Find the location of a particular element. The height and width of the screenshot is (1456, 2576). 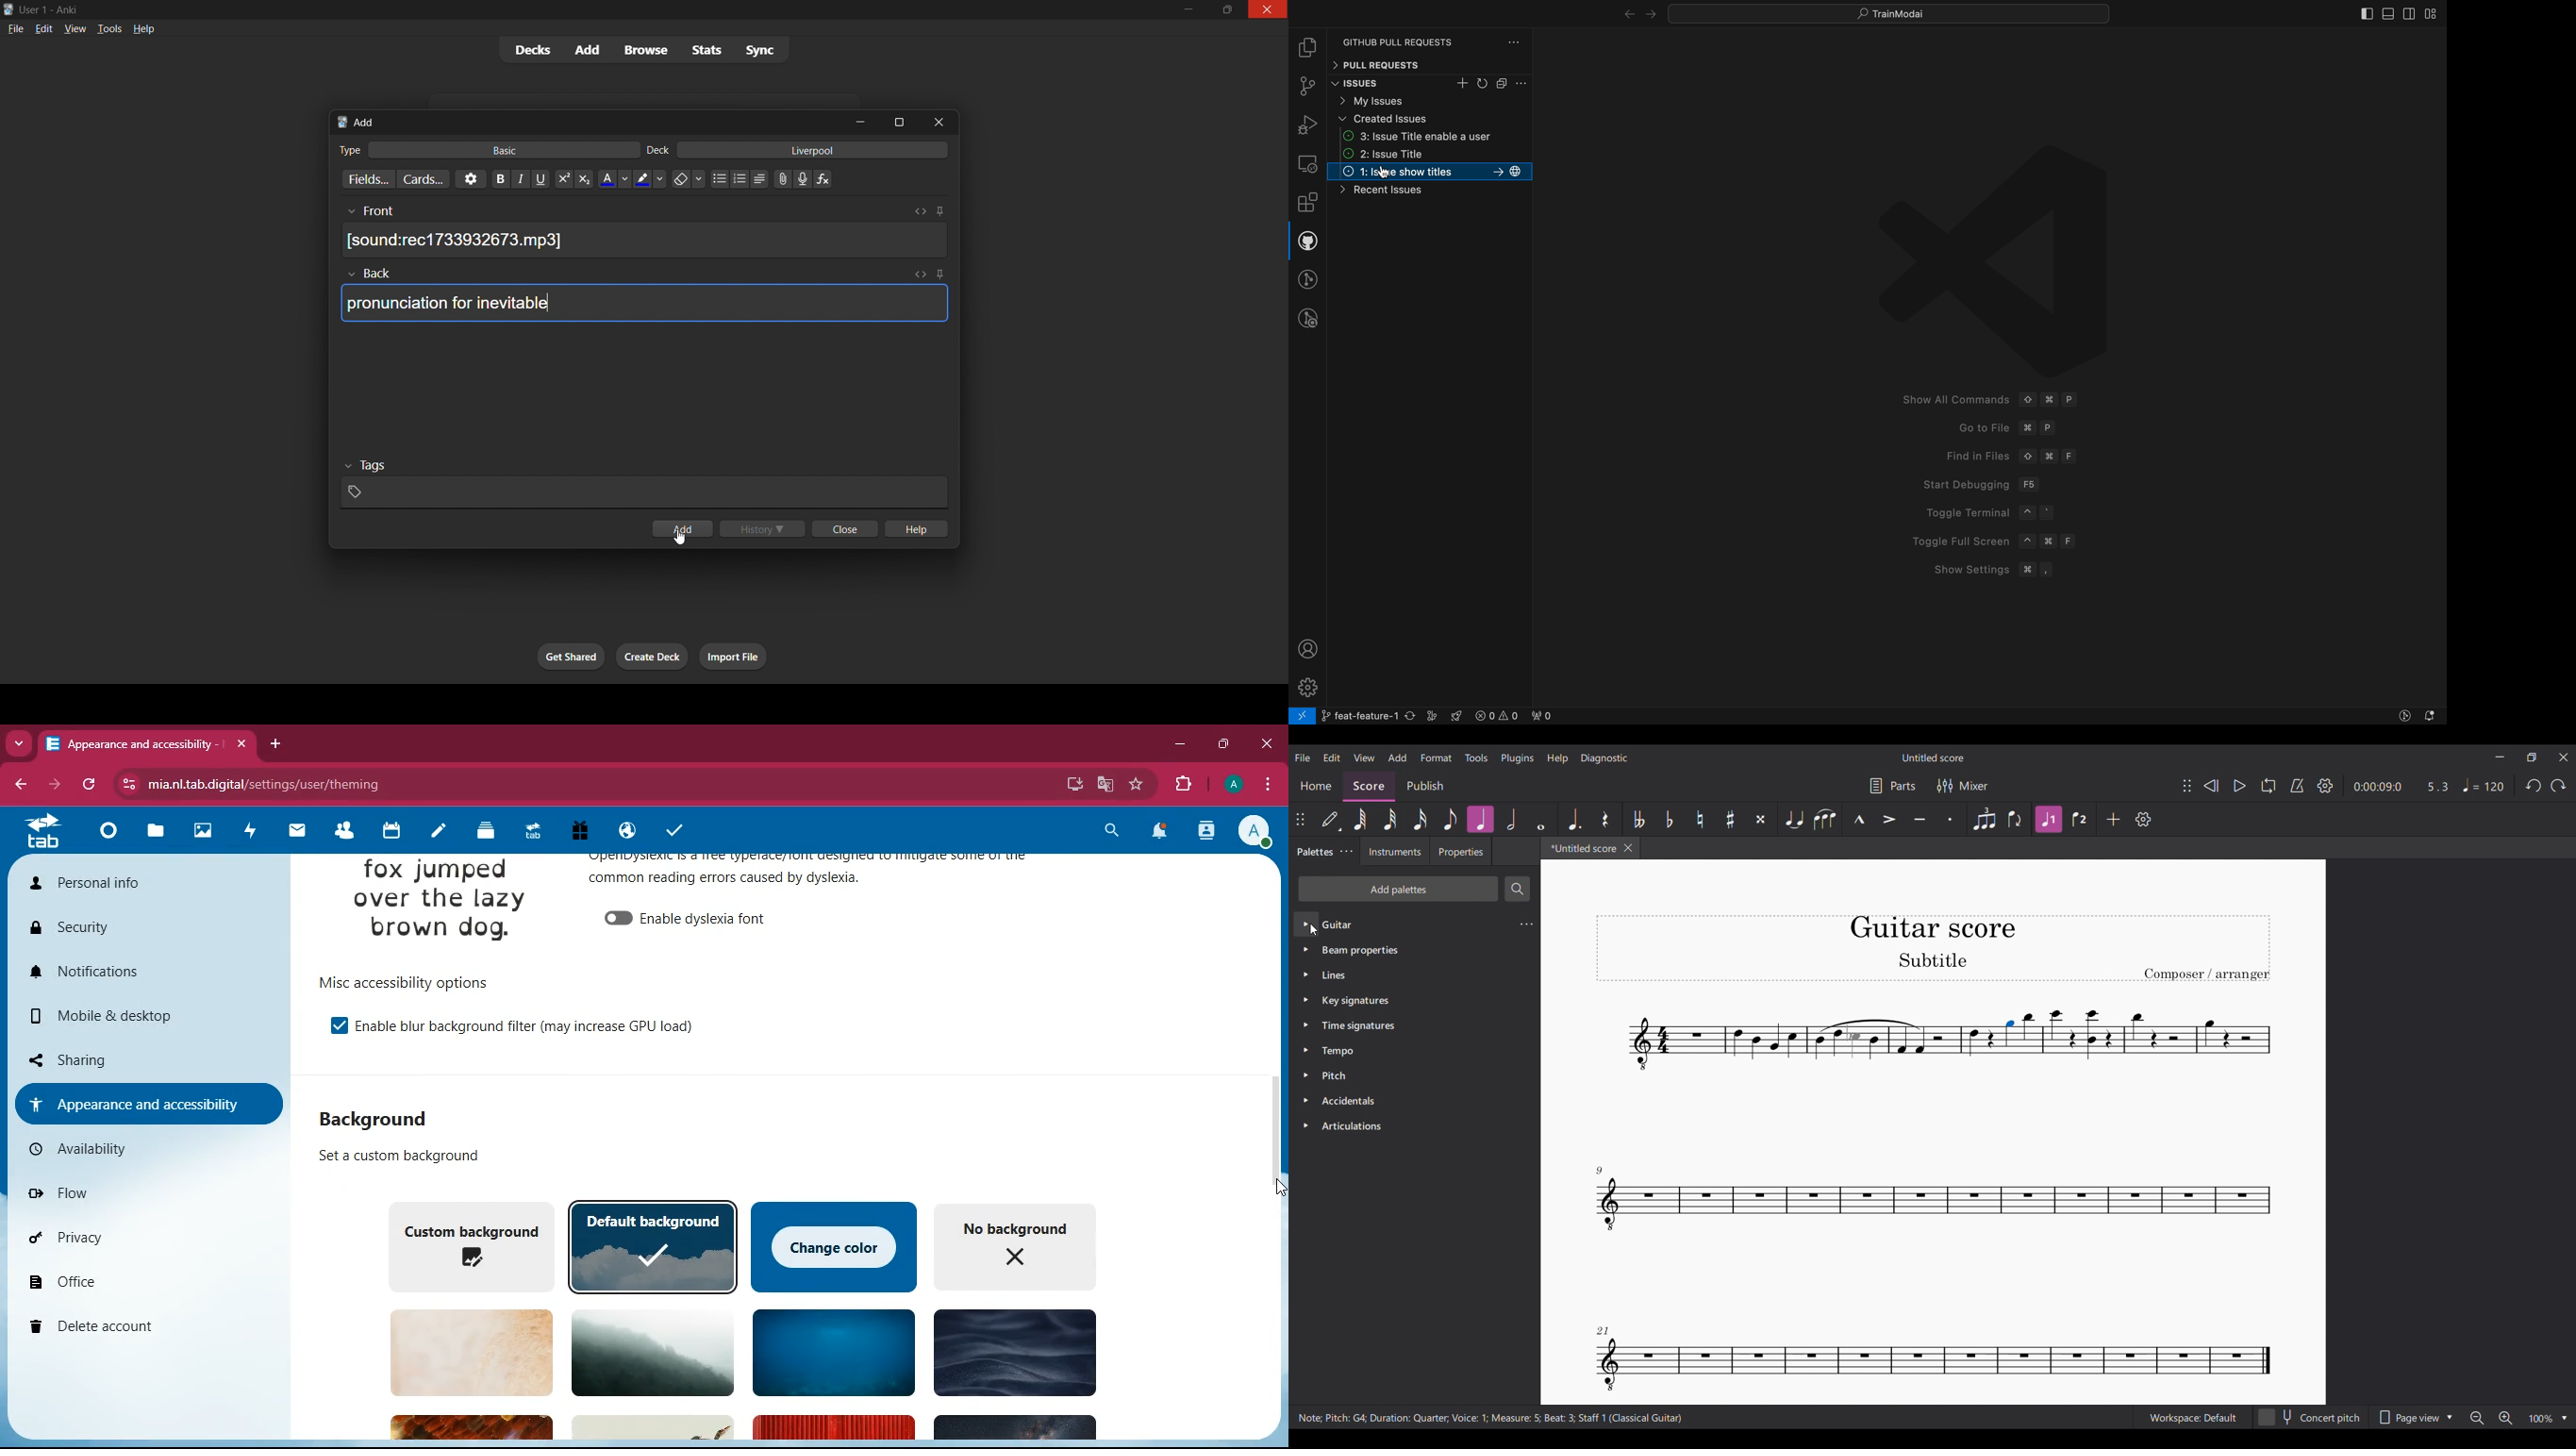

Highlighted by cursor is located at coordinates (1306, 923).